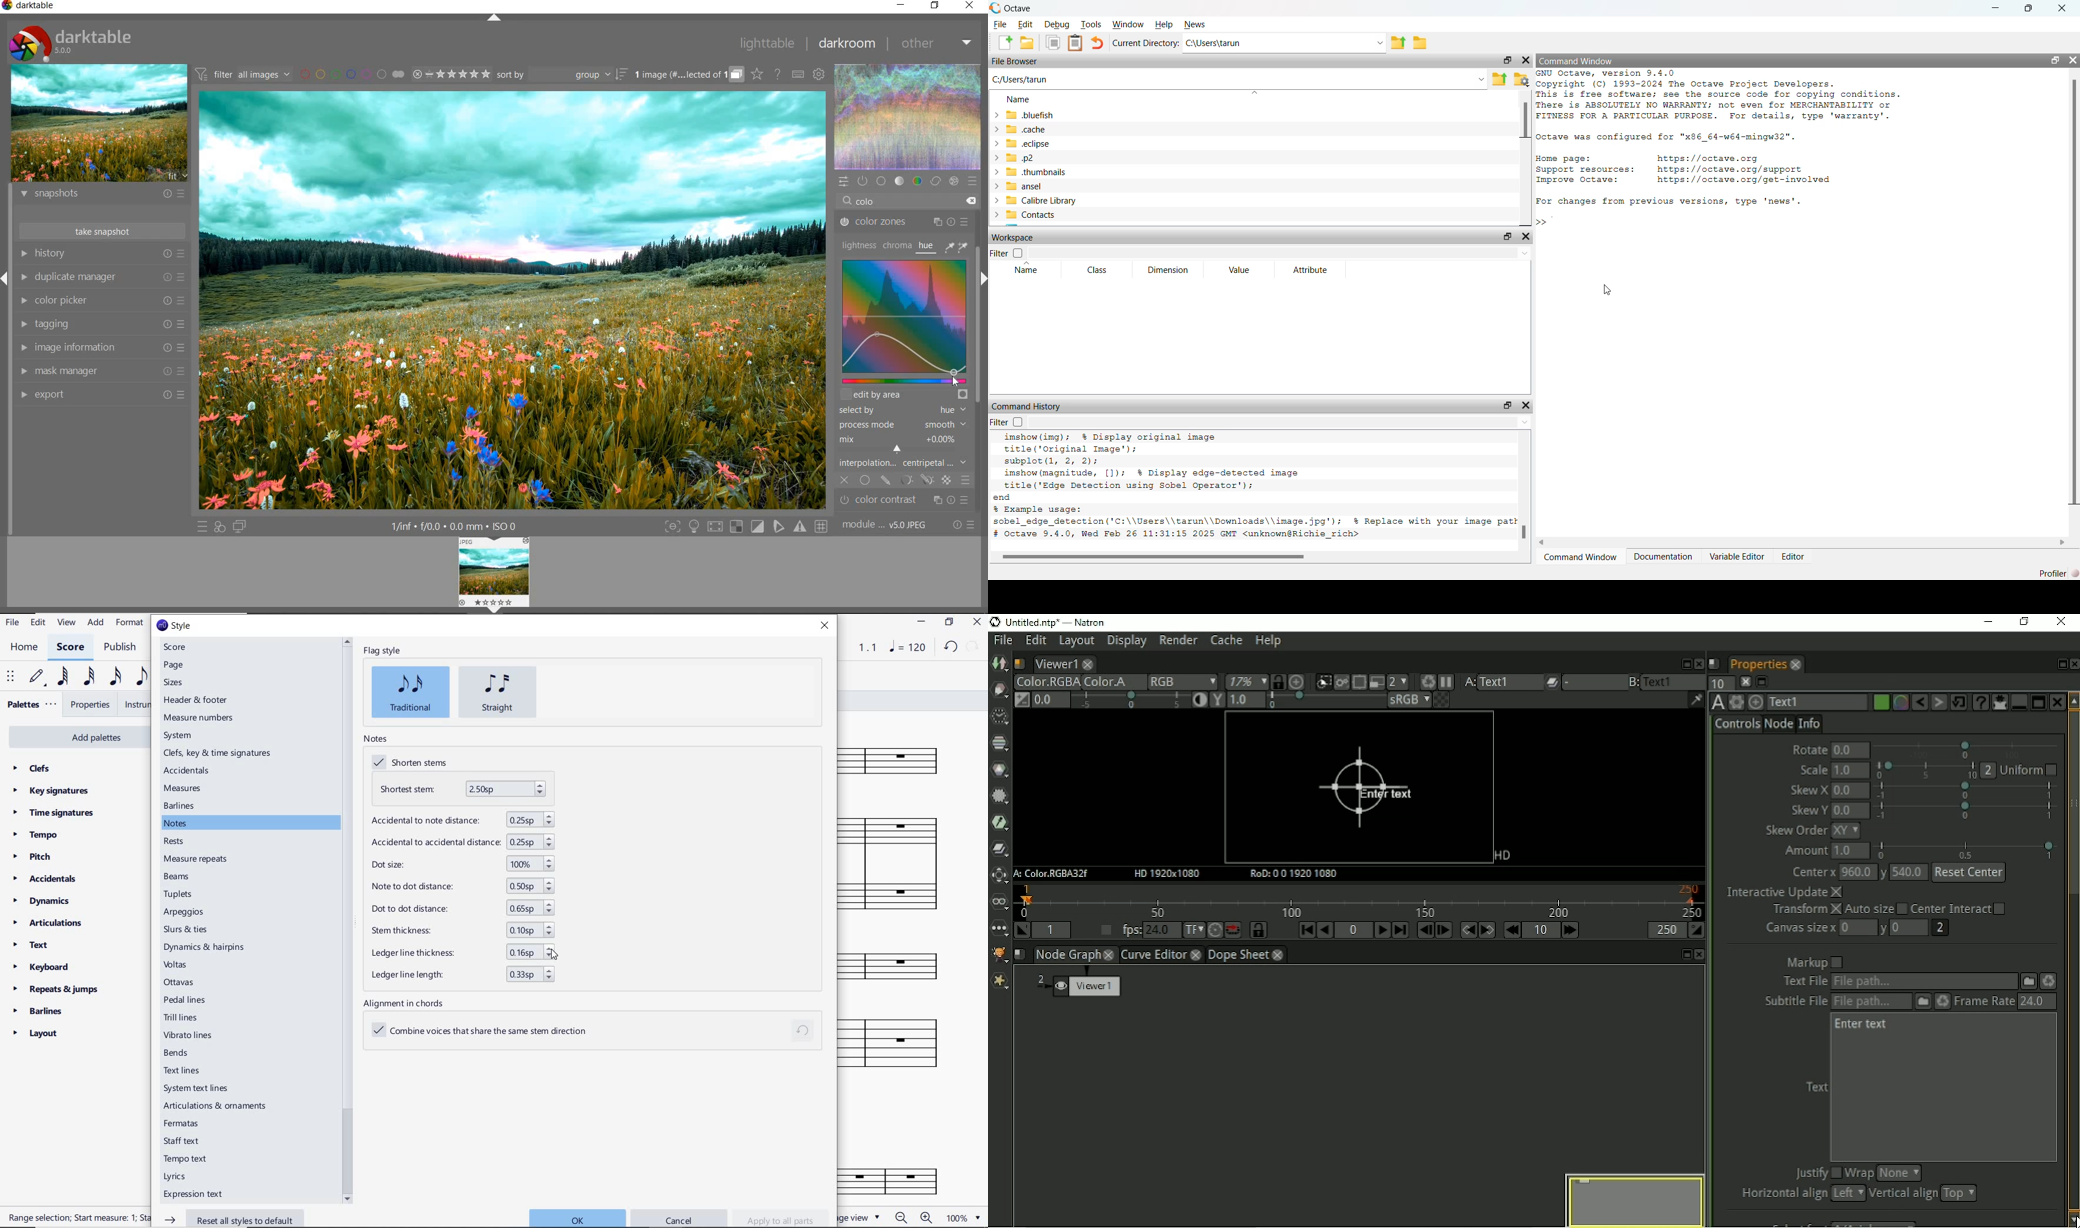 The width and height of the screenshot is (2100, 1232). I want to click on notes, so click(178, 823).